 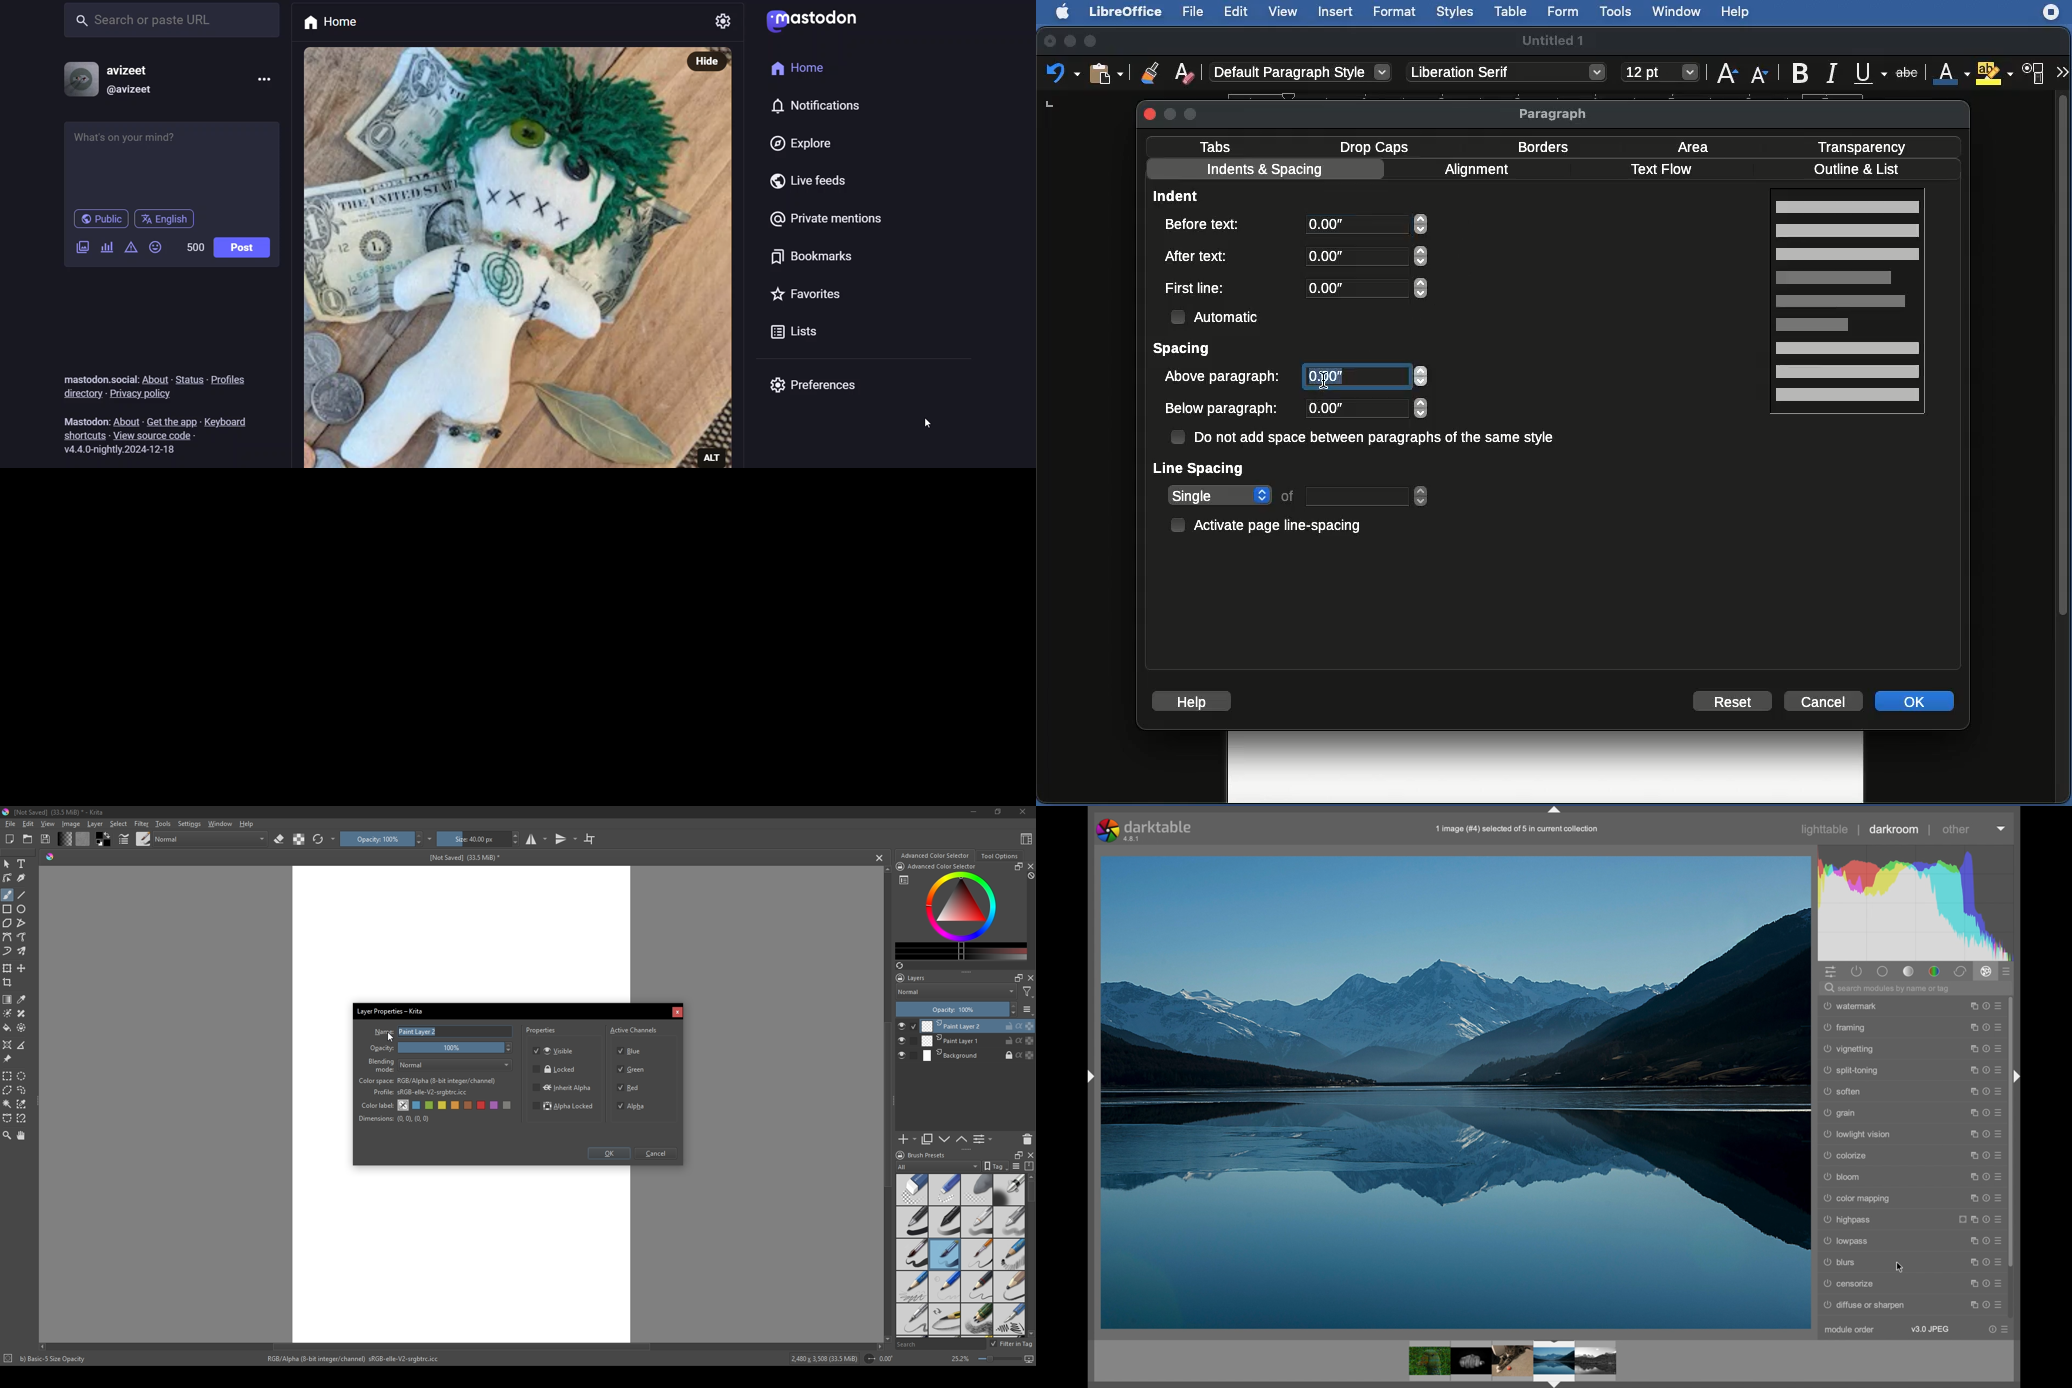 I want to click on colorize, so click(x=1845, y=1156).